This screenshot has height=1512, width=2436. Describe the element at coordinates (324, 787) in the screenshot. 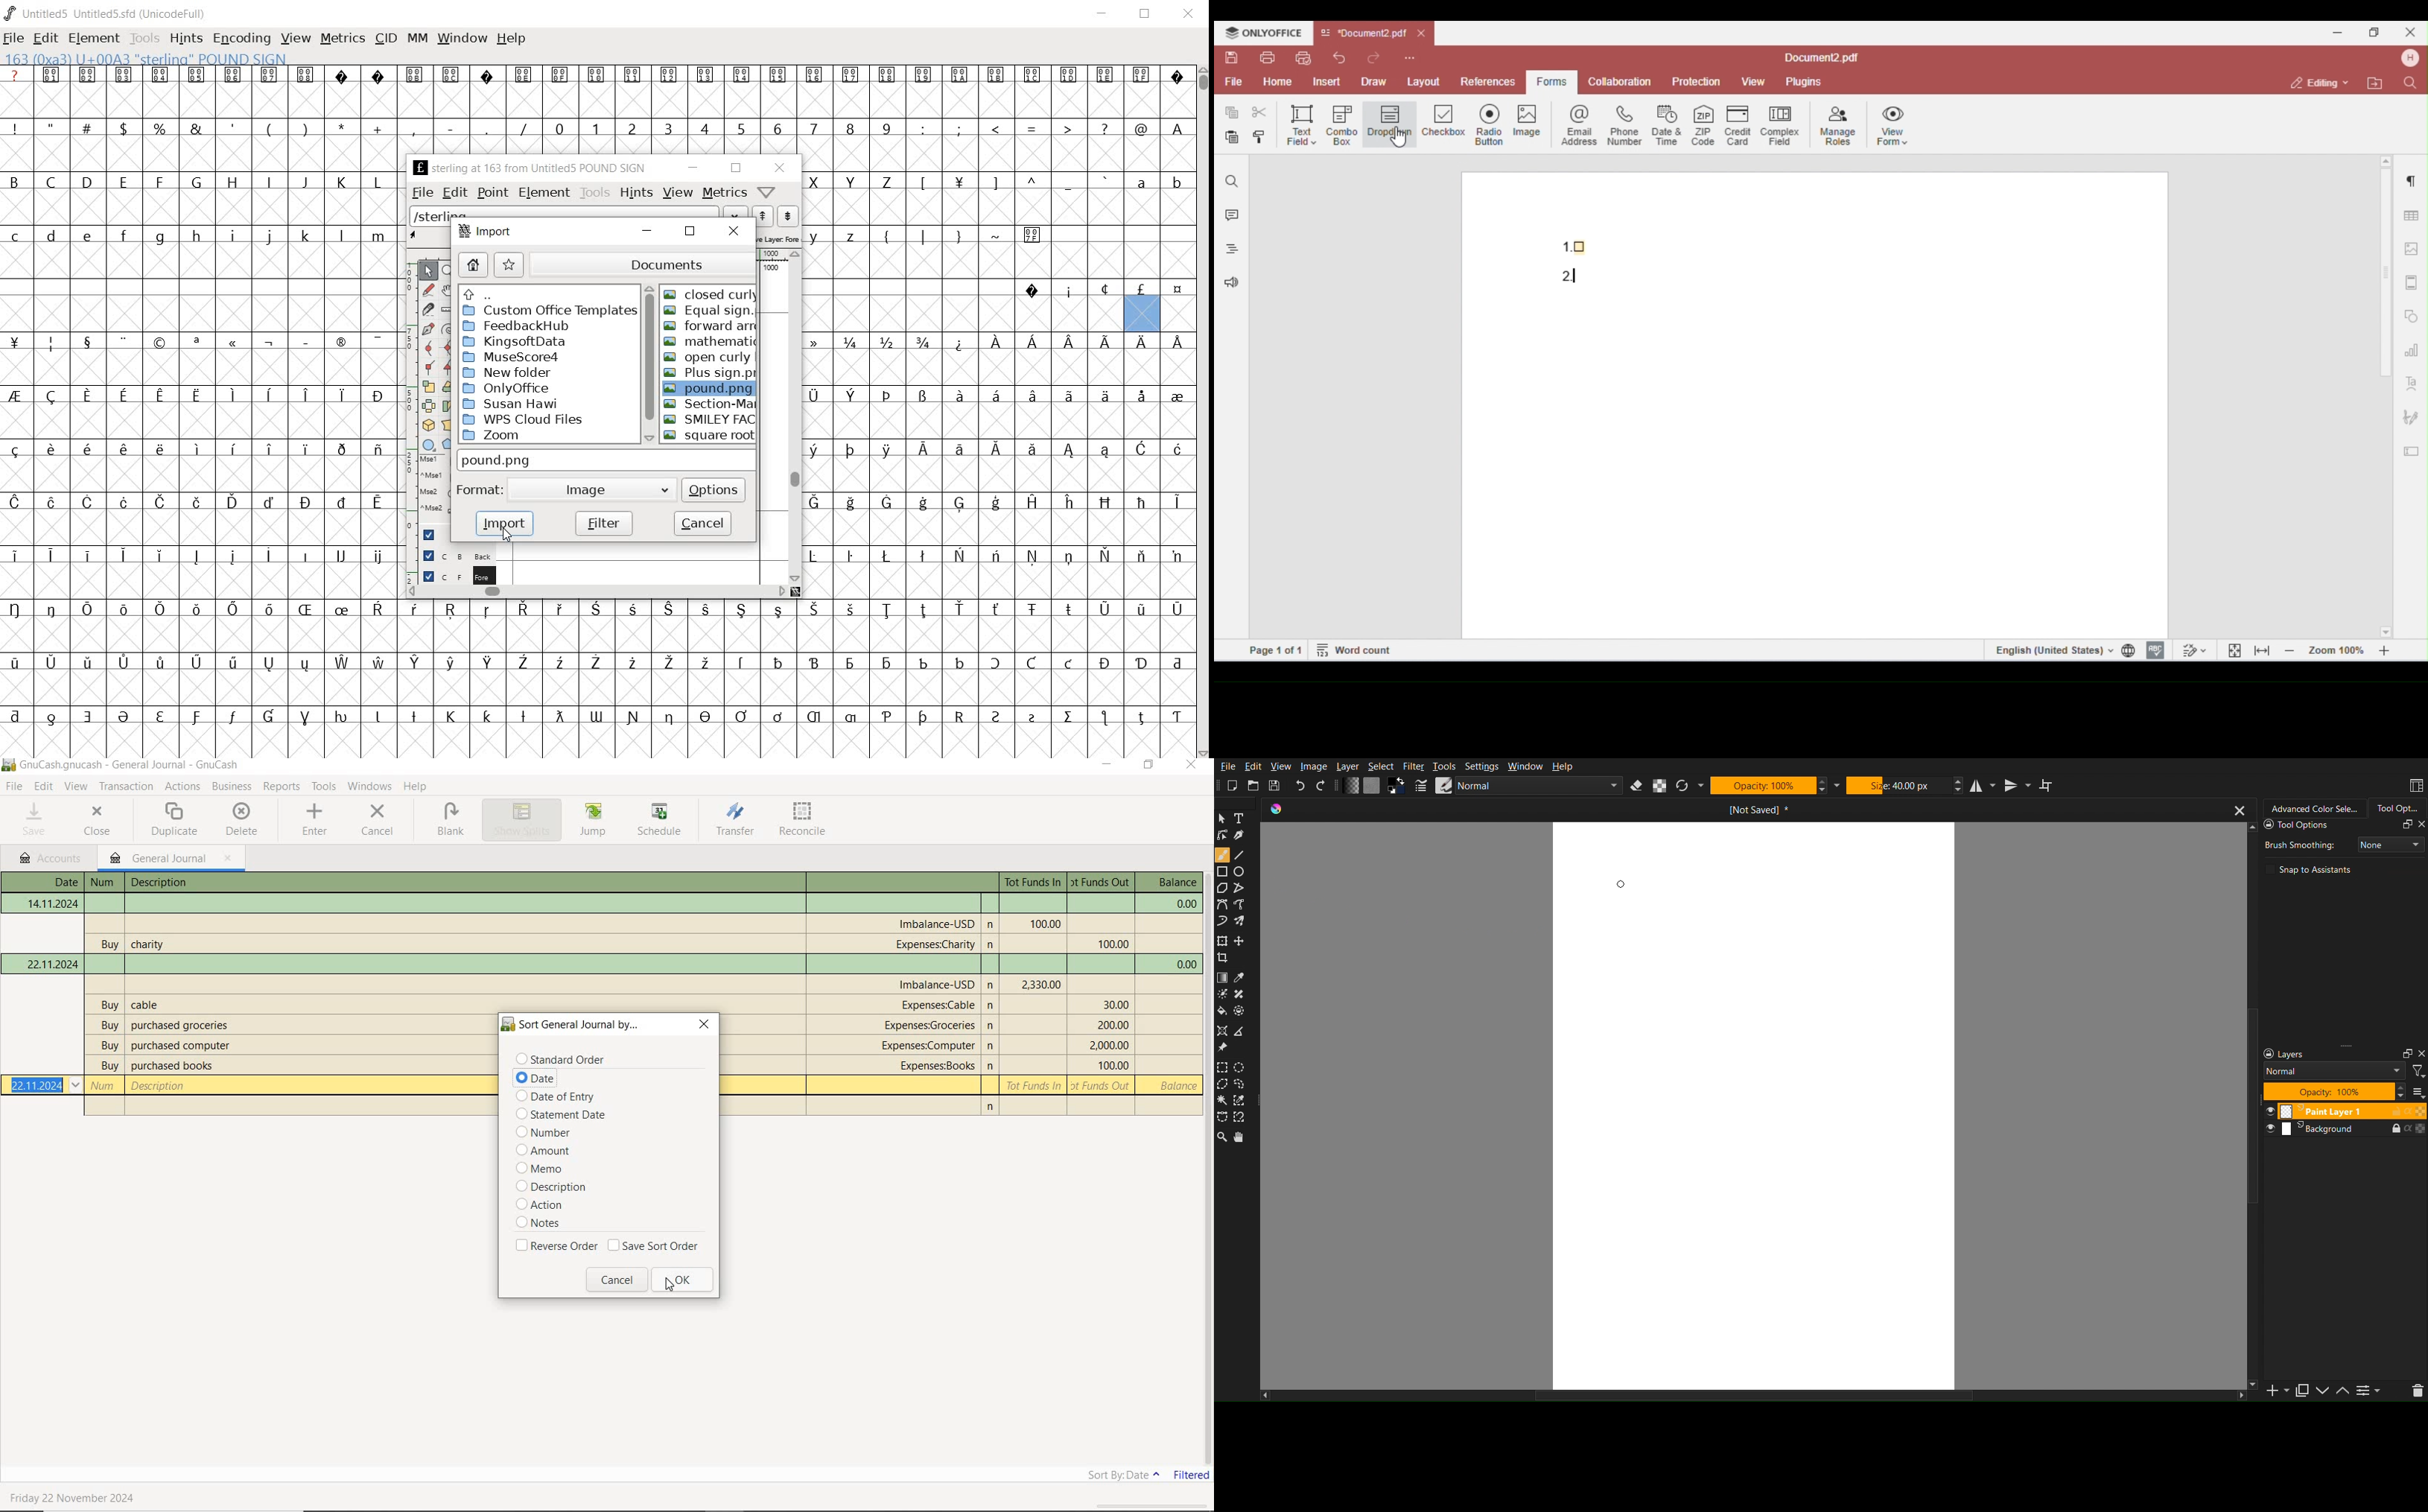

I see `TOOLS` at that location.